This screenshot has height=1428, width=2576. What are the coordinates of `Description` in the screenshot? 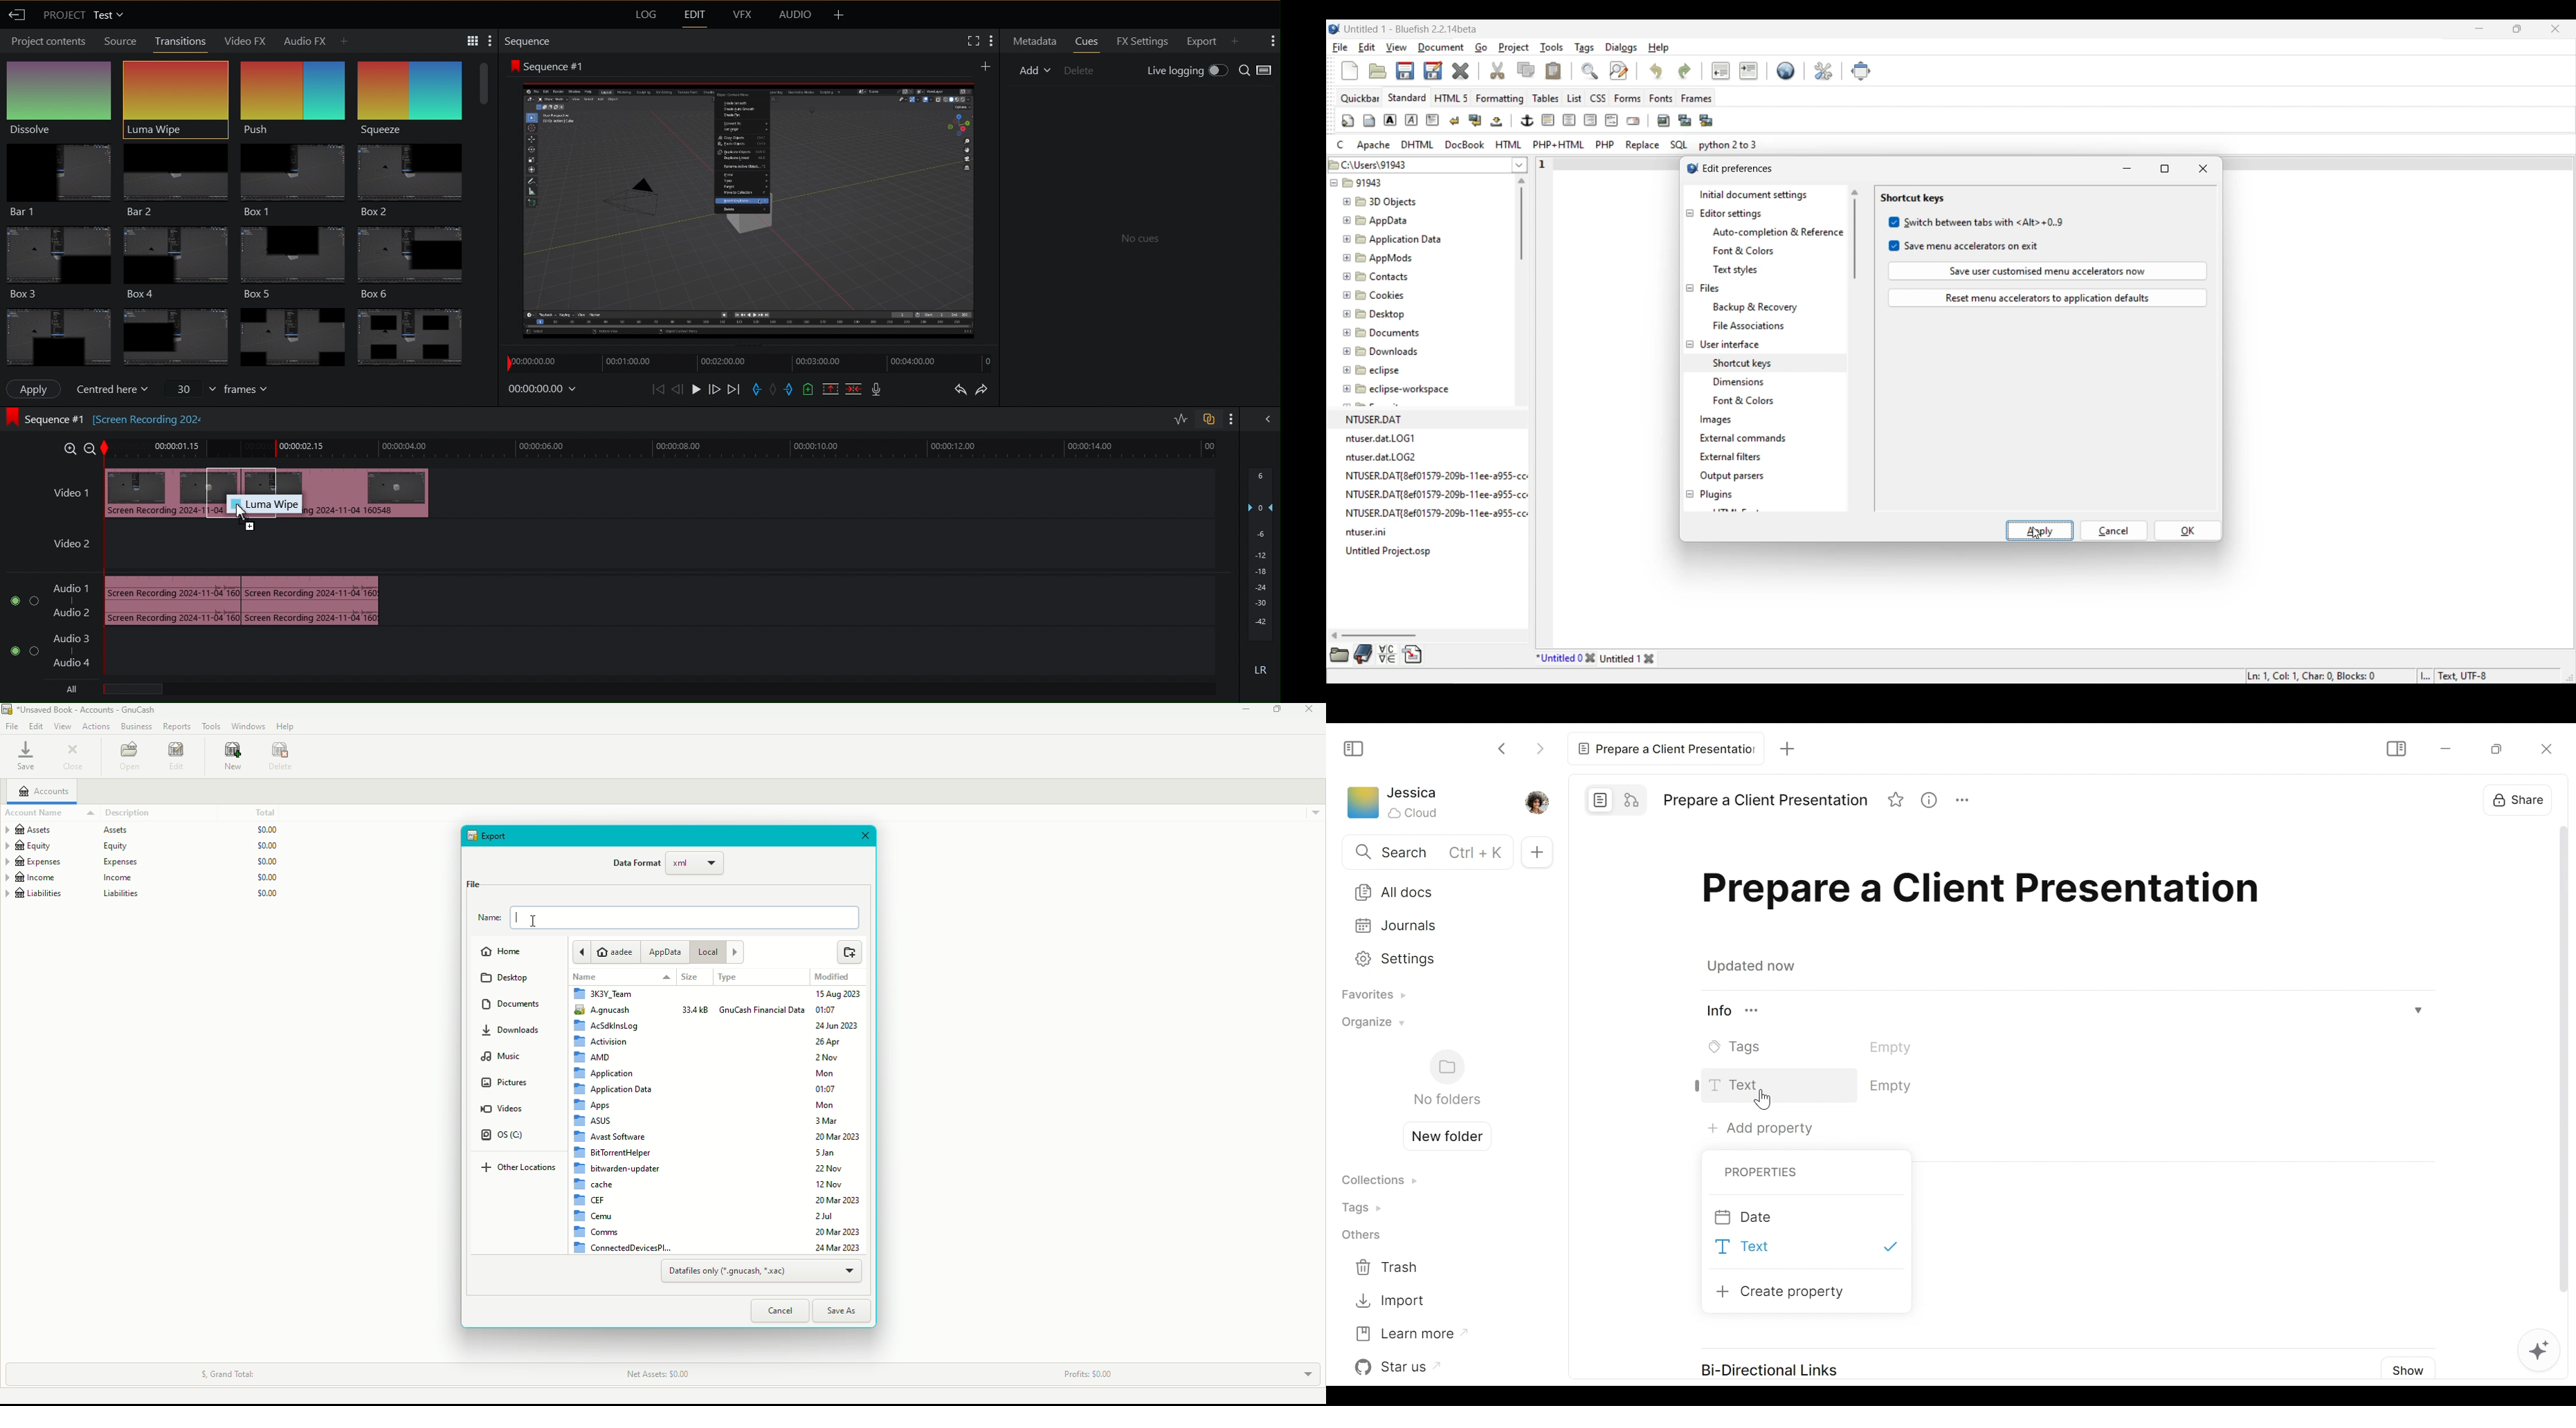 It's located at (120, 813).